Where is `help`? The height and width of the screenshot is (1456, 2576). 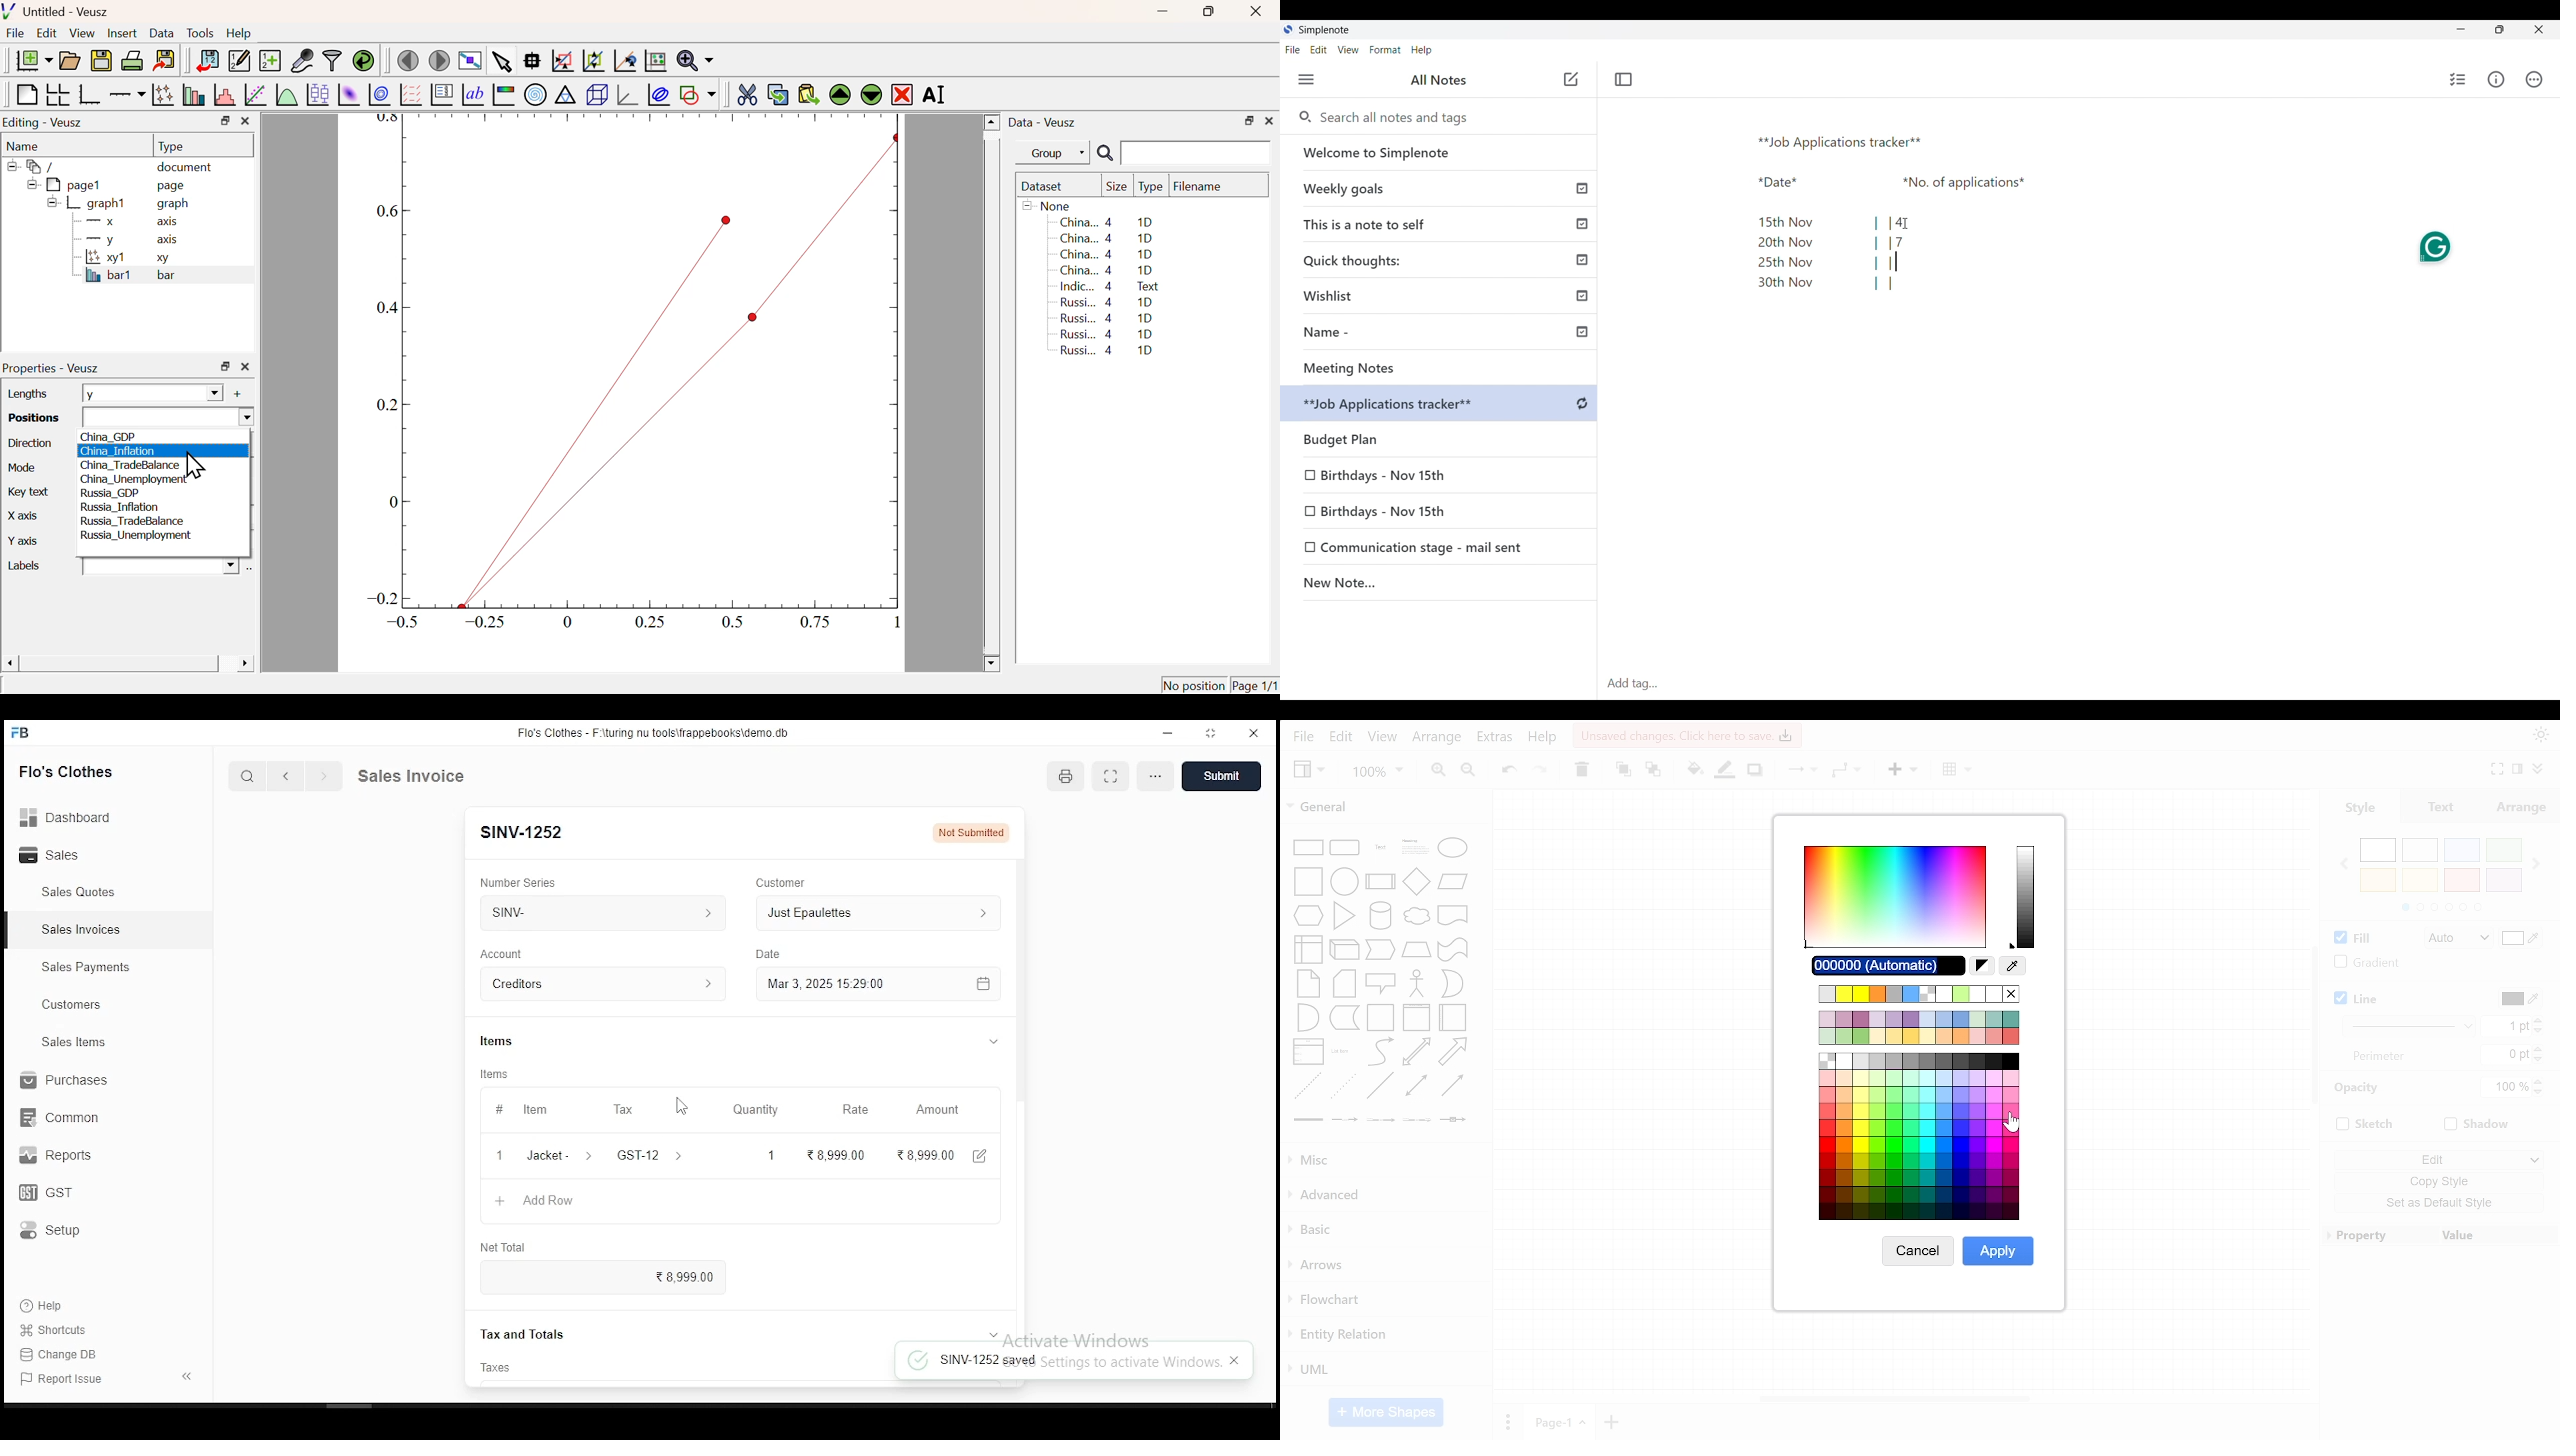
help is located at coordinates (48, 1305).